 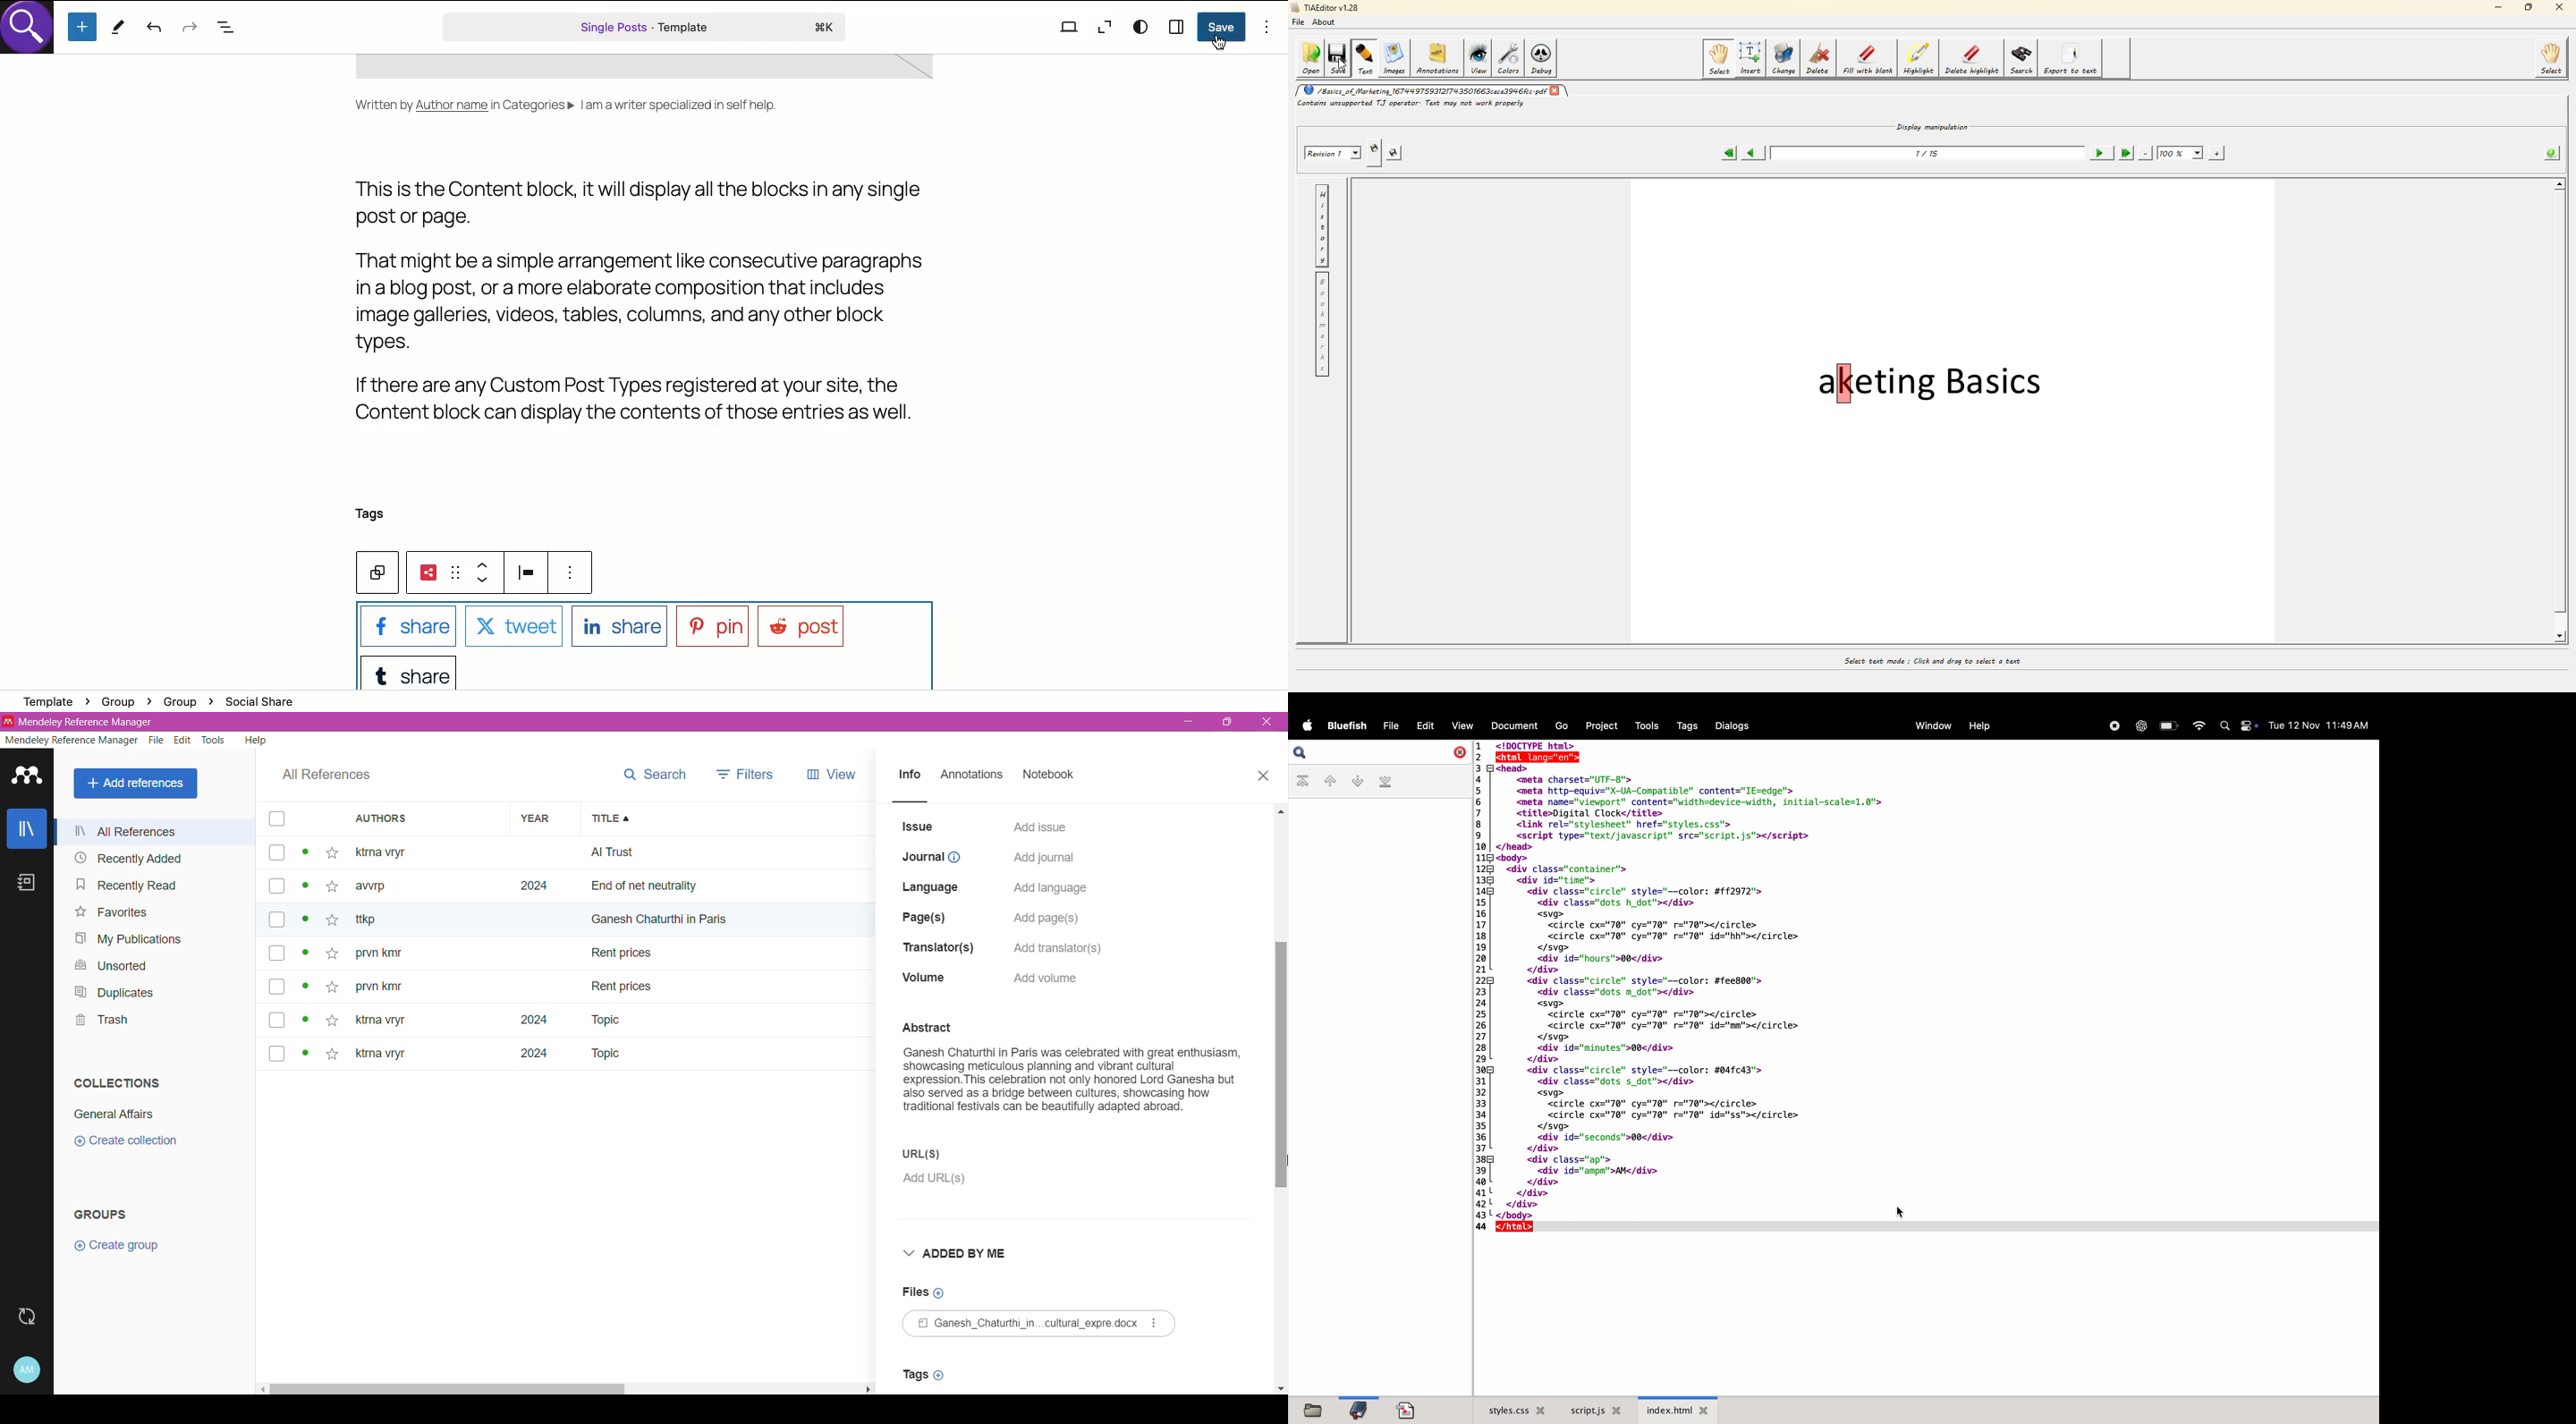 I want to click on battery, so click(x=2169, y=725).